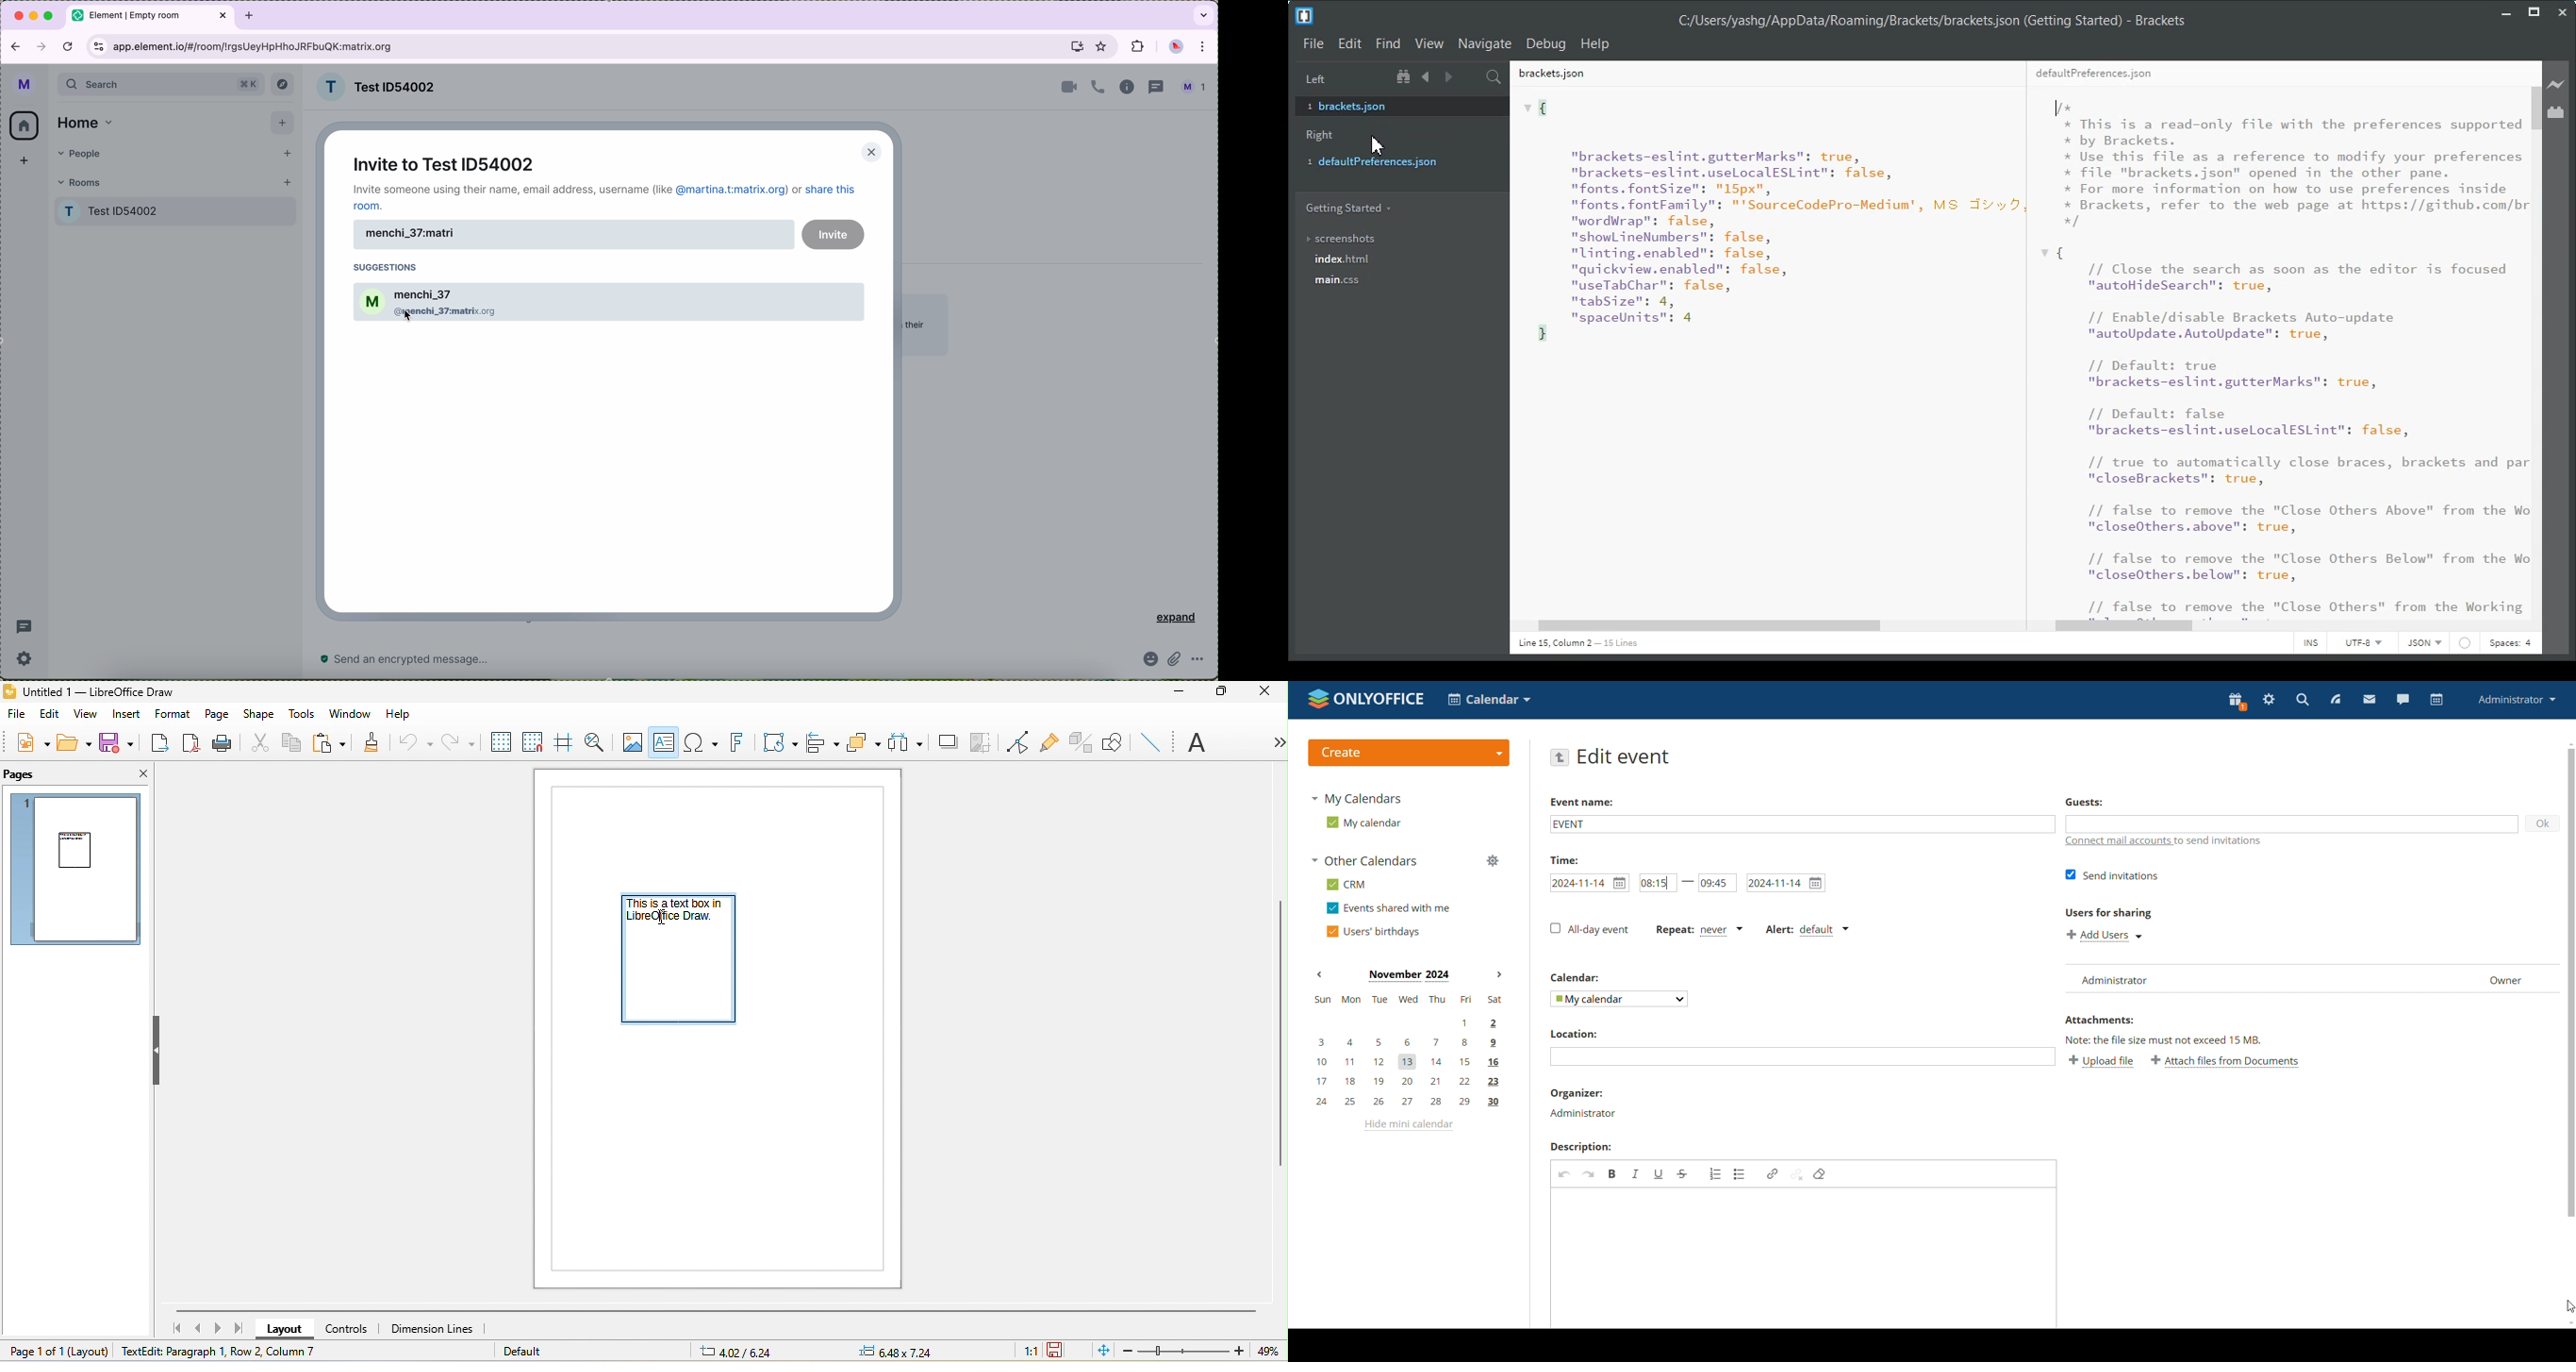 The height and width of the screenshot is (1372, 2576). What do you see at coordinates (1381, 145) in the screenshot?
I see `cursor` at bounding box center [1381, 145].